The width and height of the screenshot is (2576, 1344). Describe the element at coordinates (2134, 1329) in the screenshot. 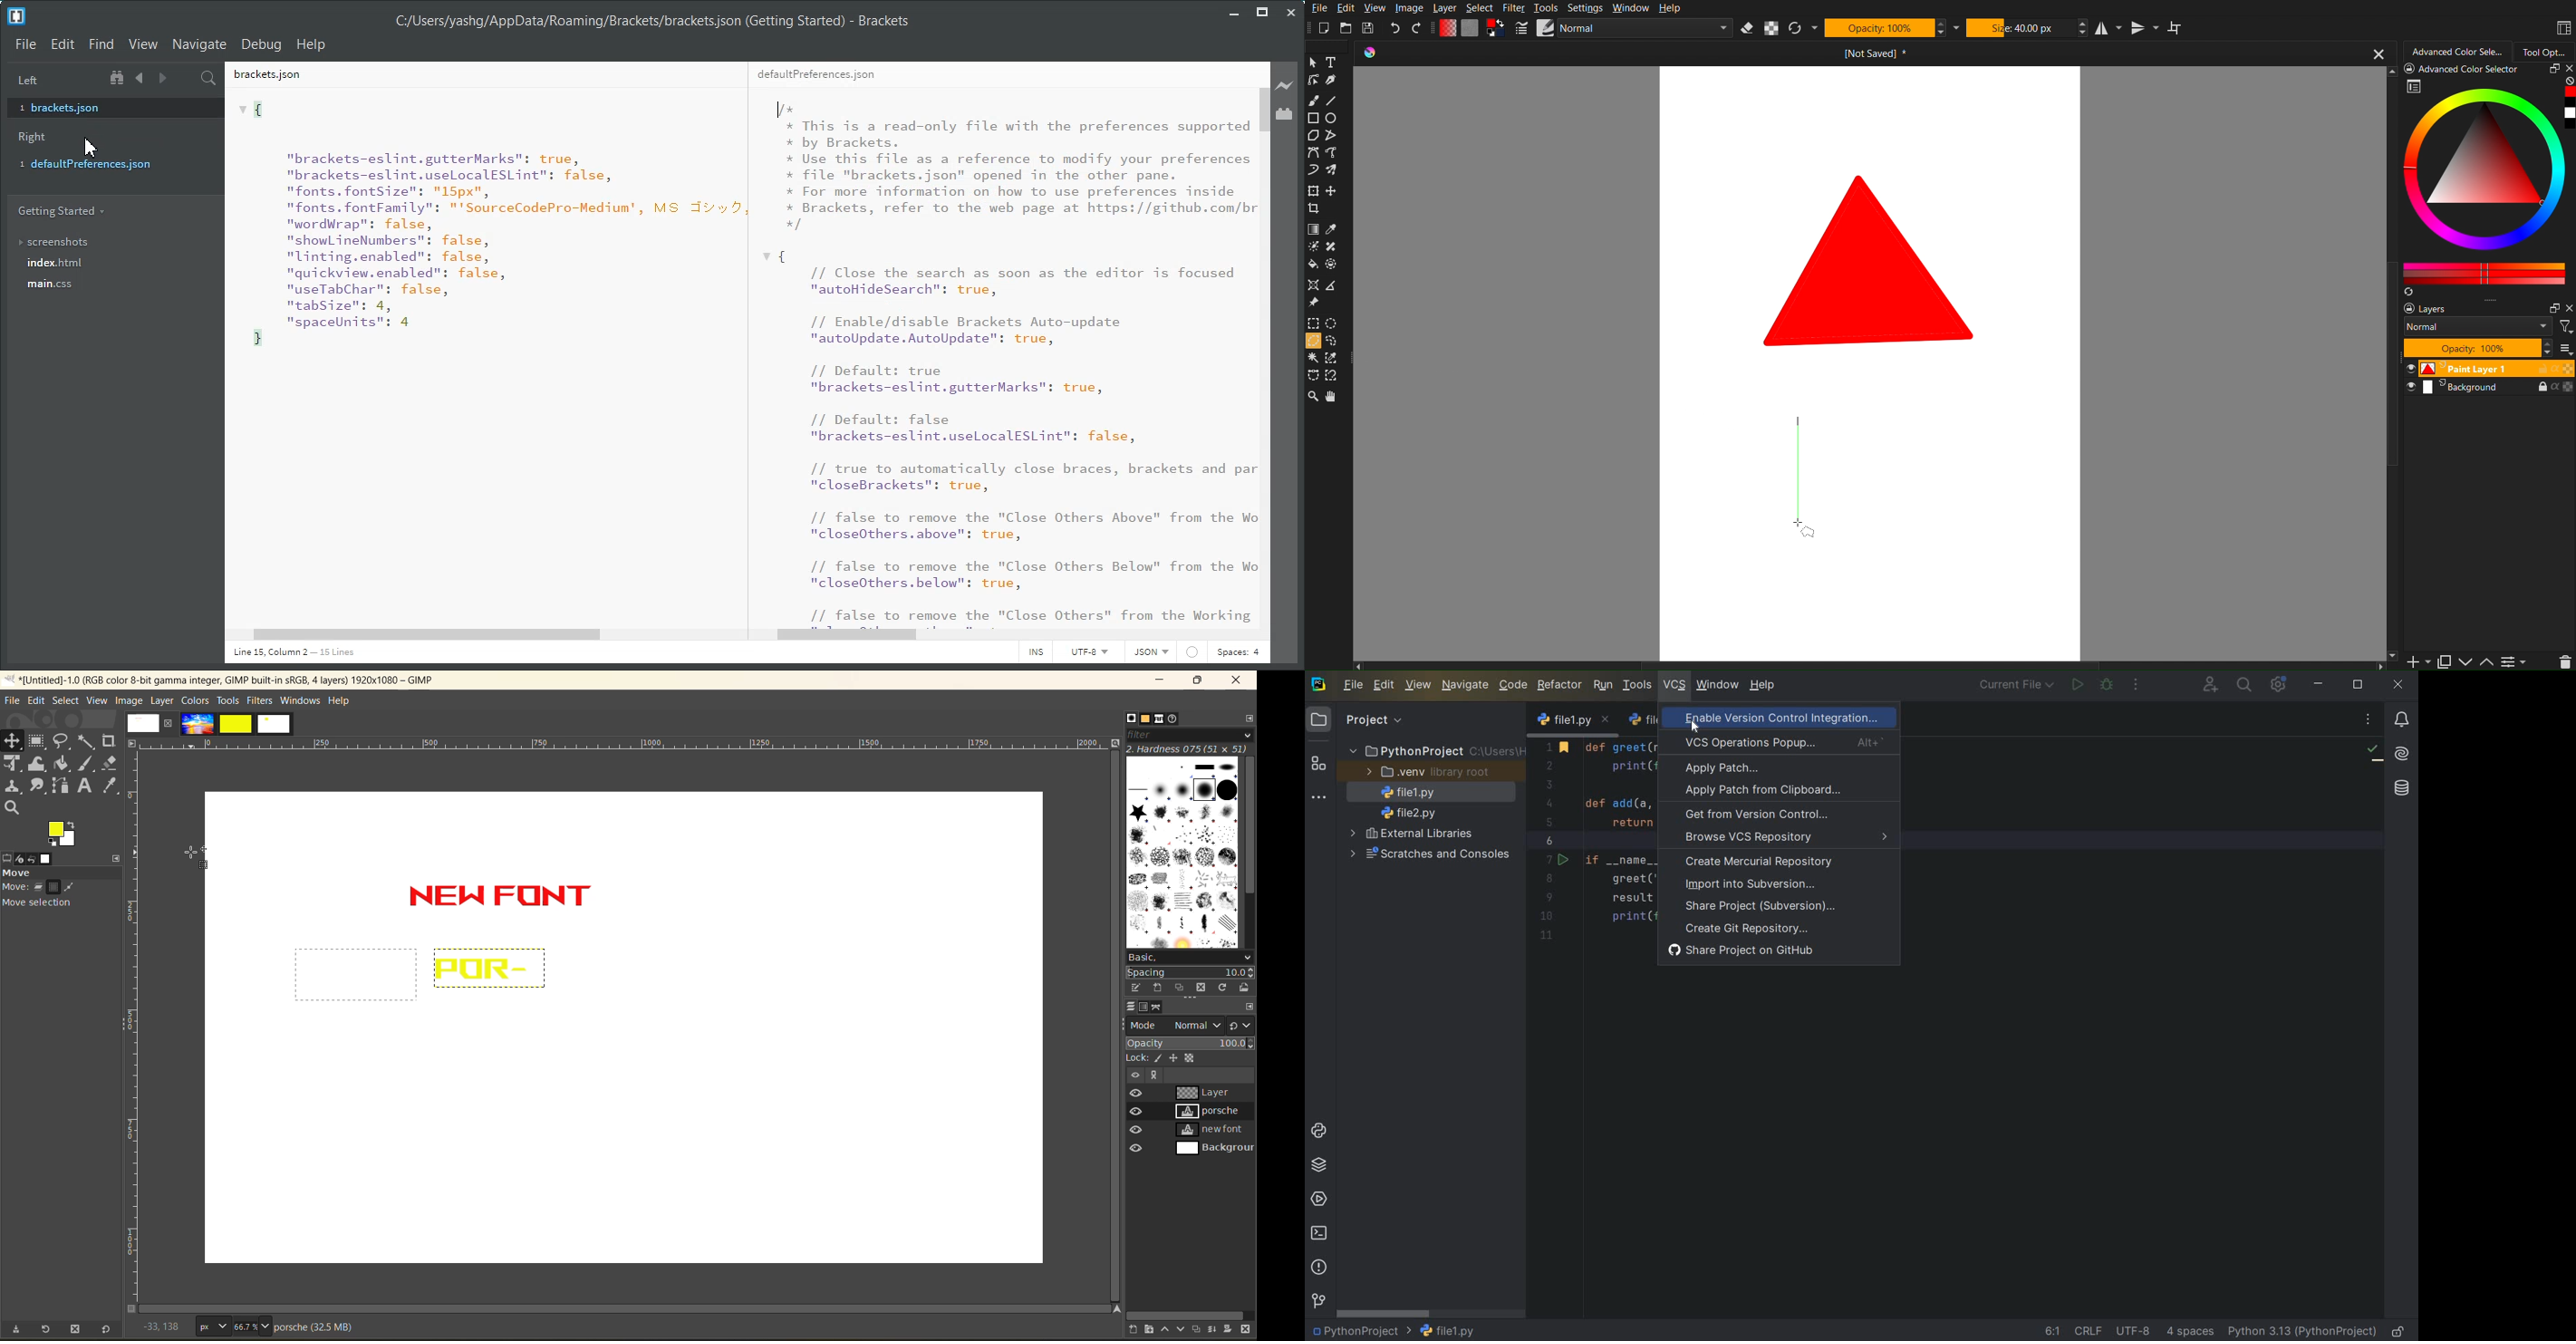

I see `file encoding` at that location.